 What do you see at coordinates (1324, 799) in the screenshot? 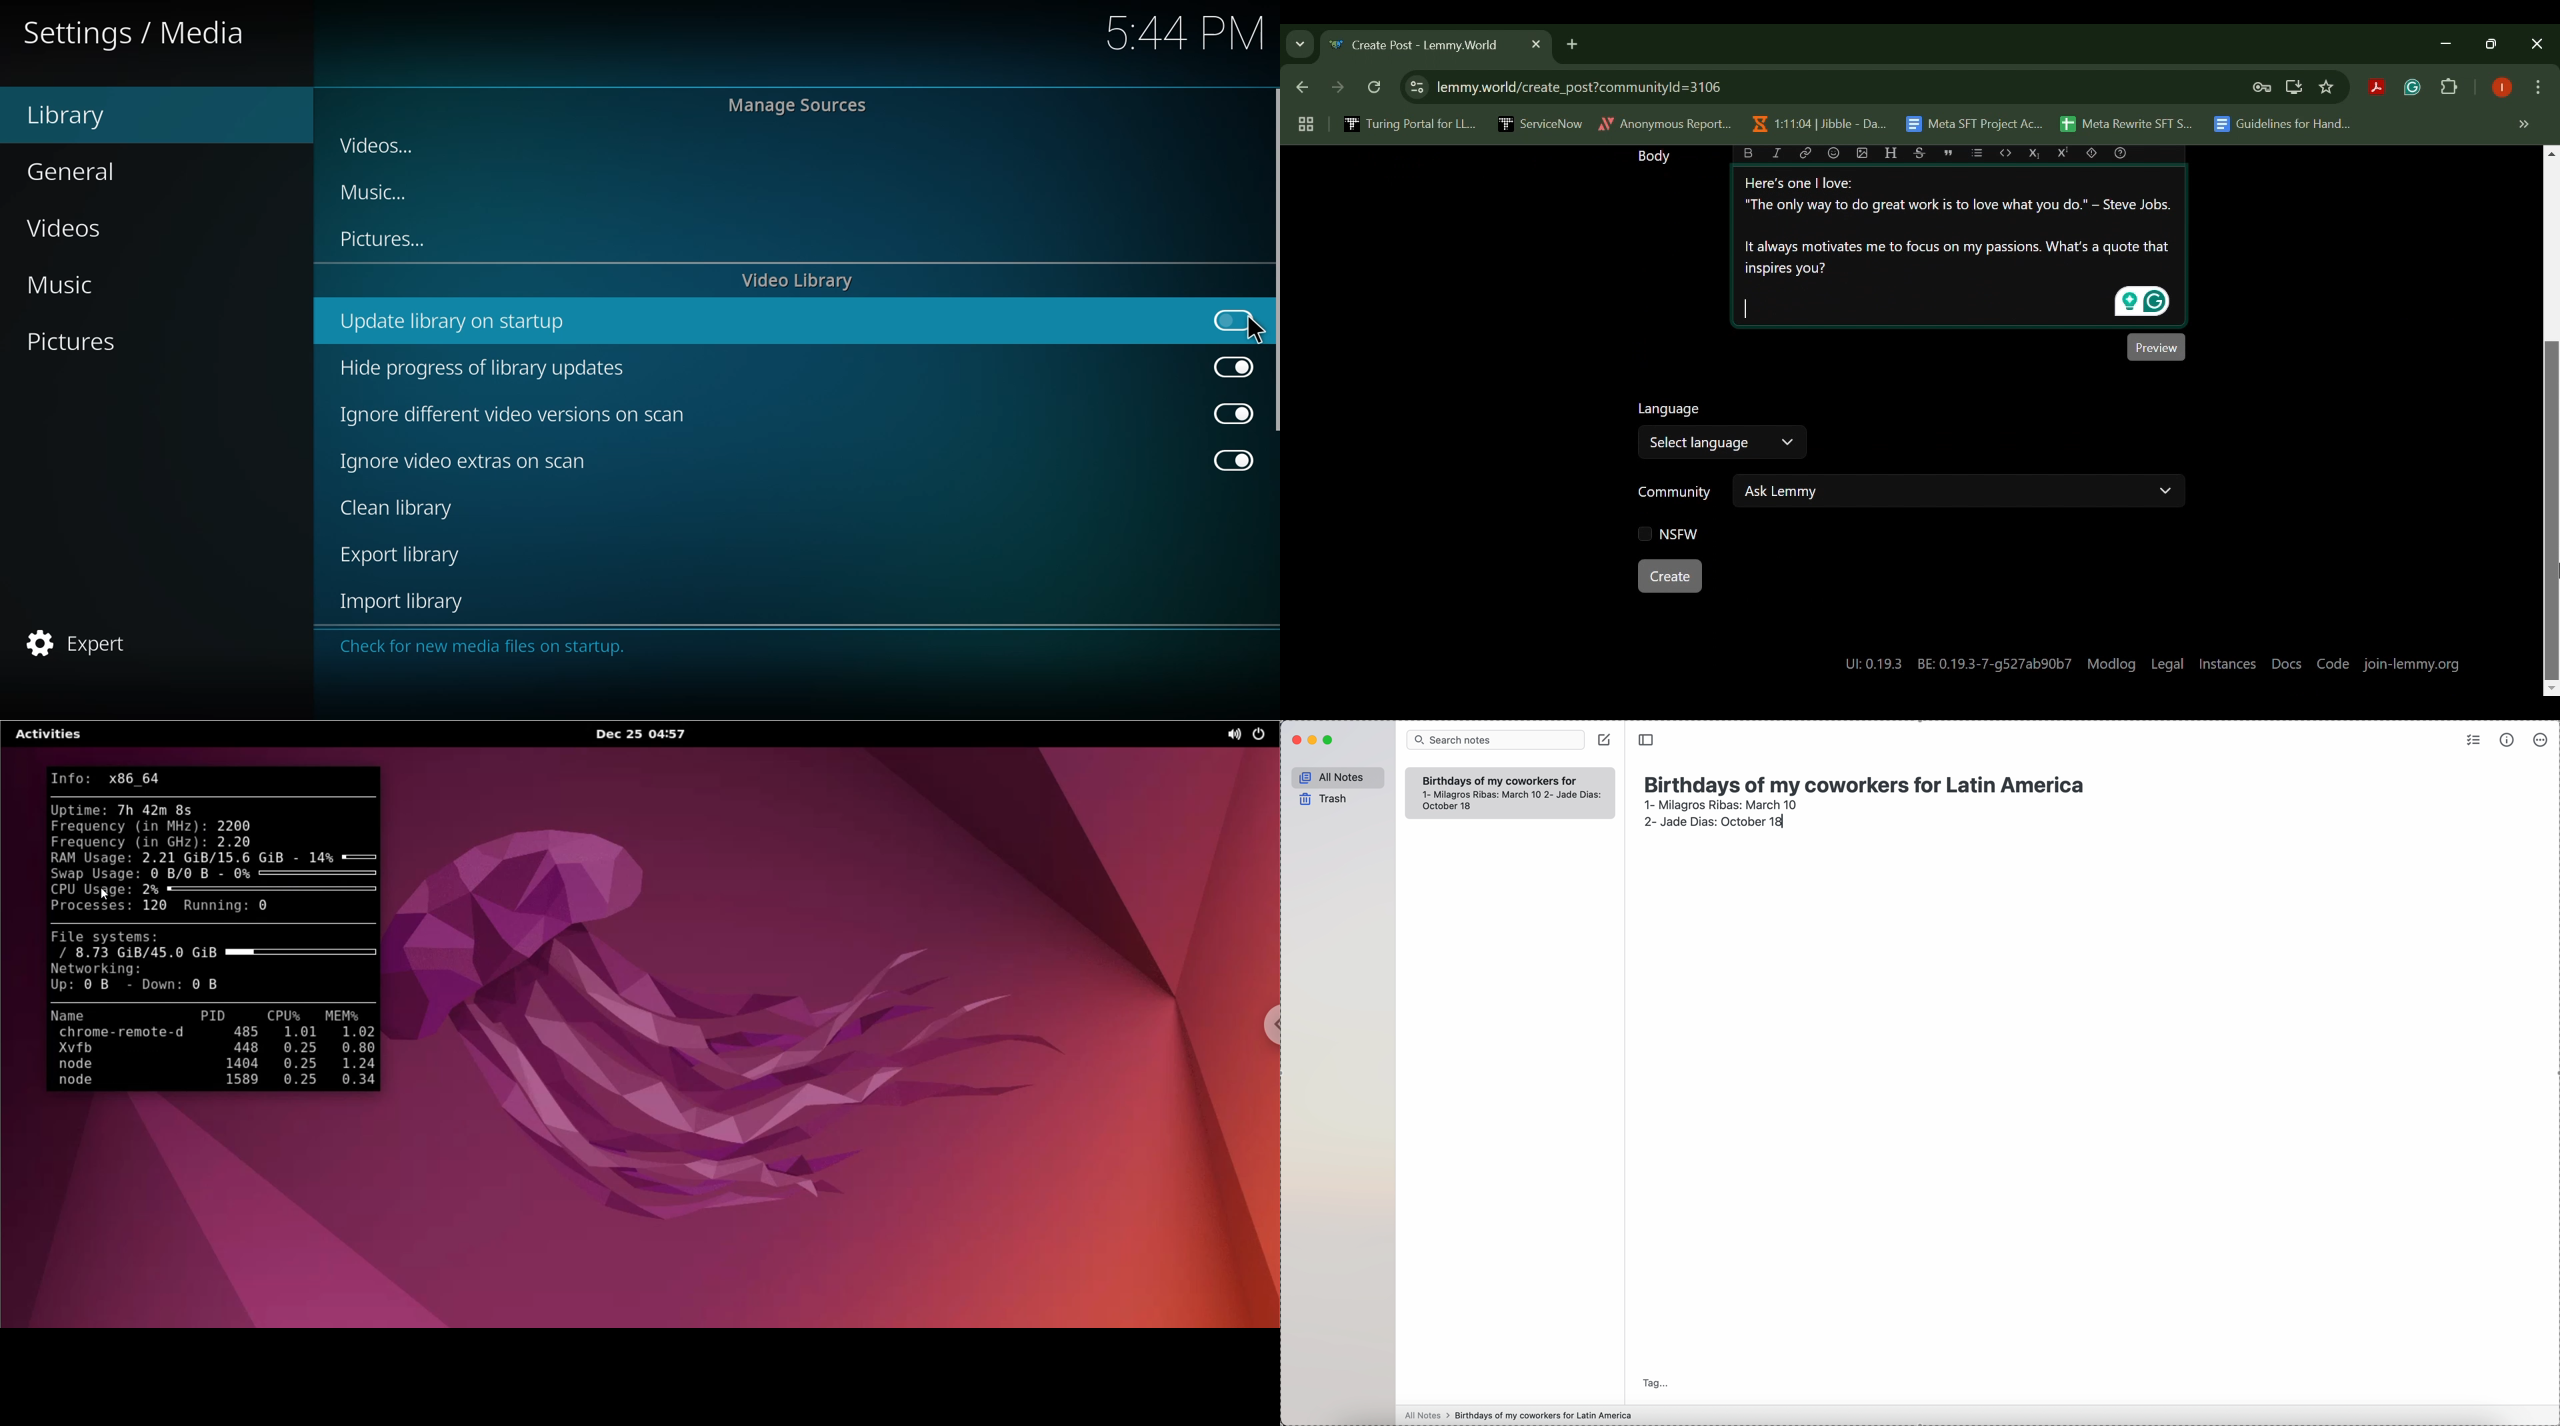
I see `trash` at bounding box center [1324, 799].